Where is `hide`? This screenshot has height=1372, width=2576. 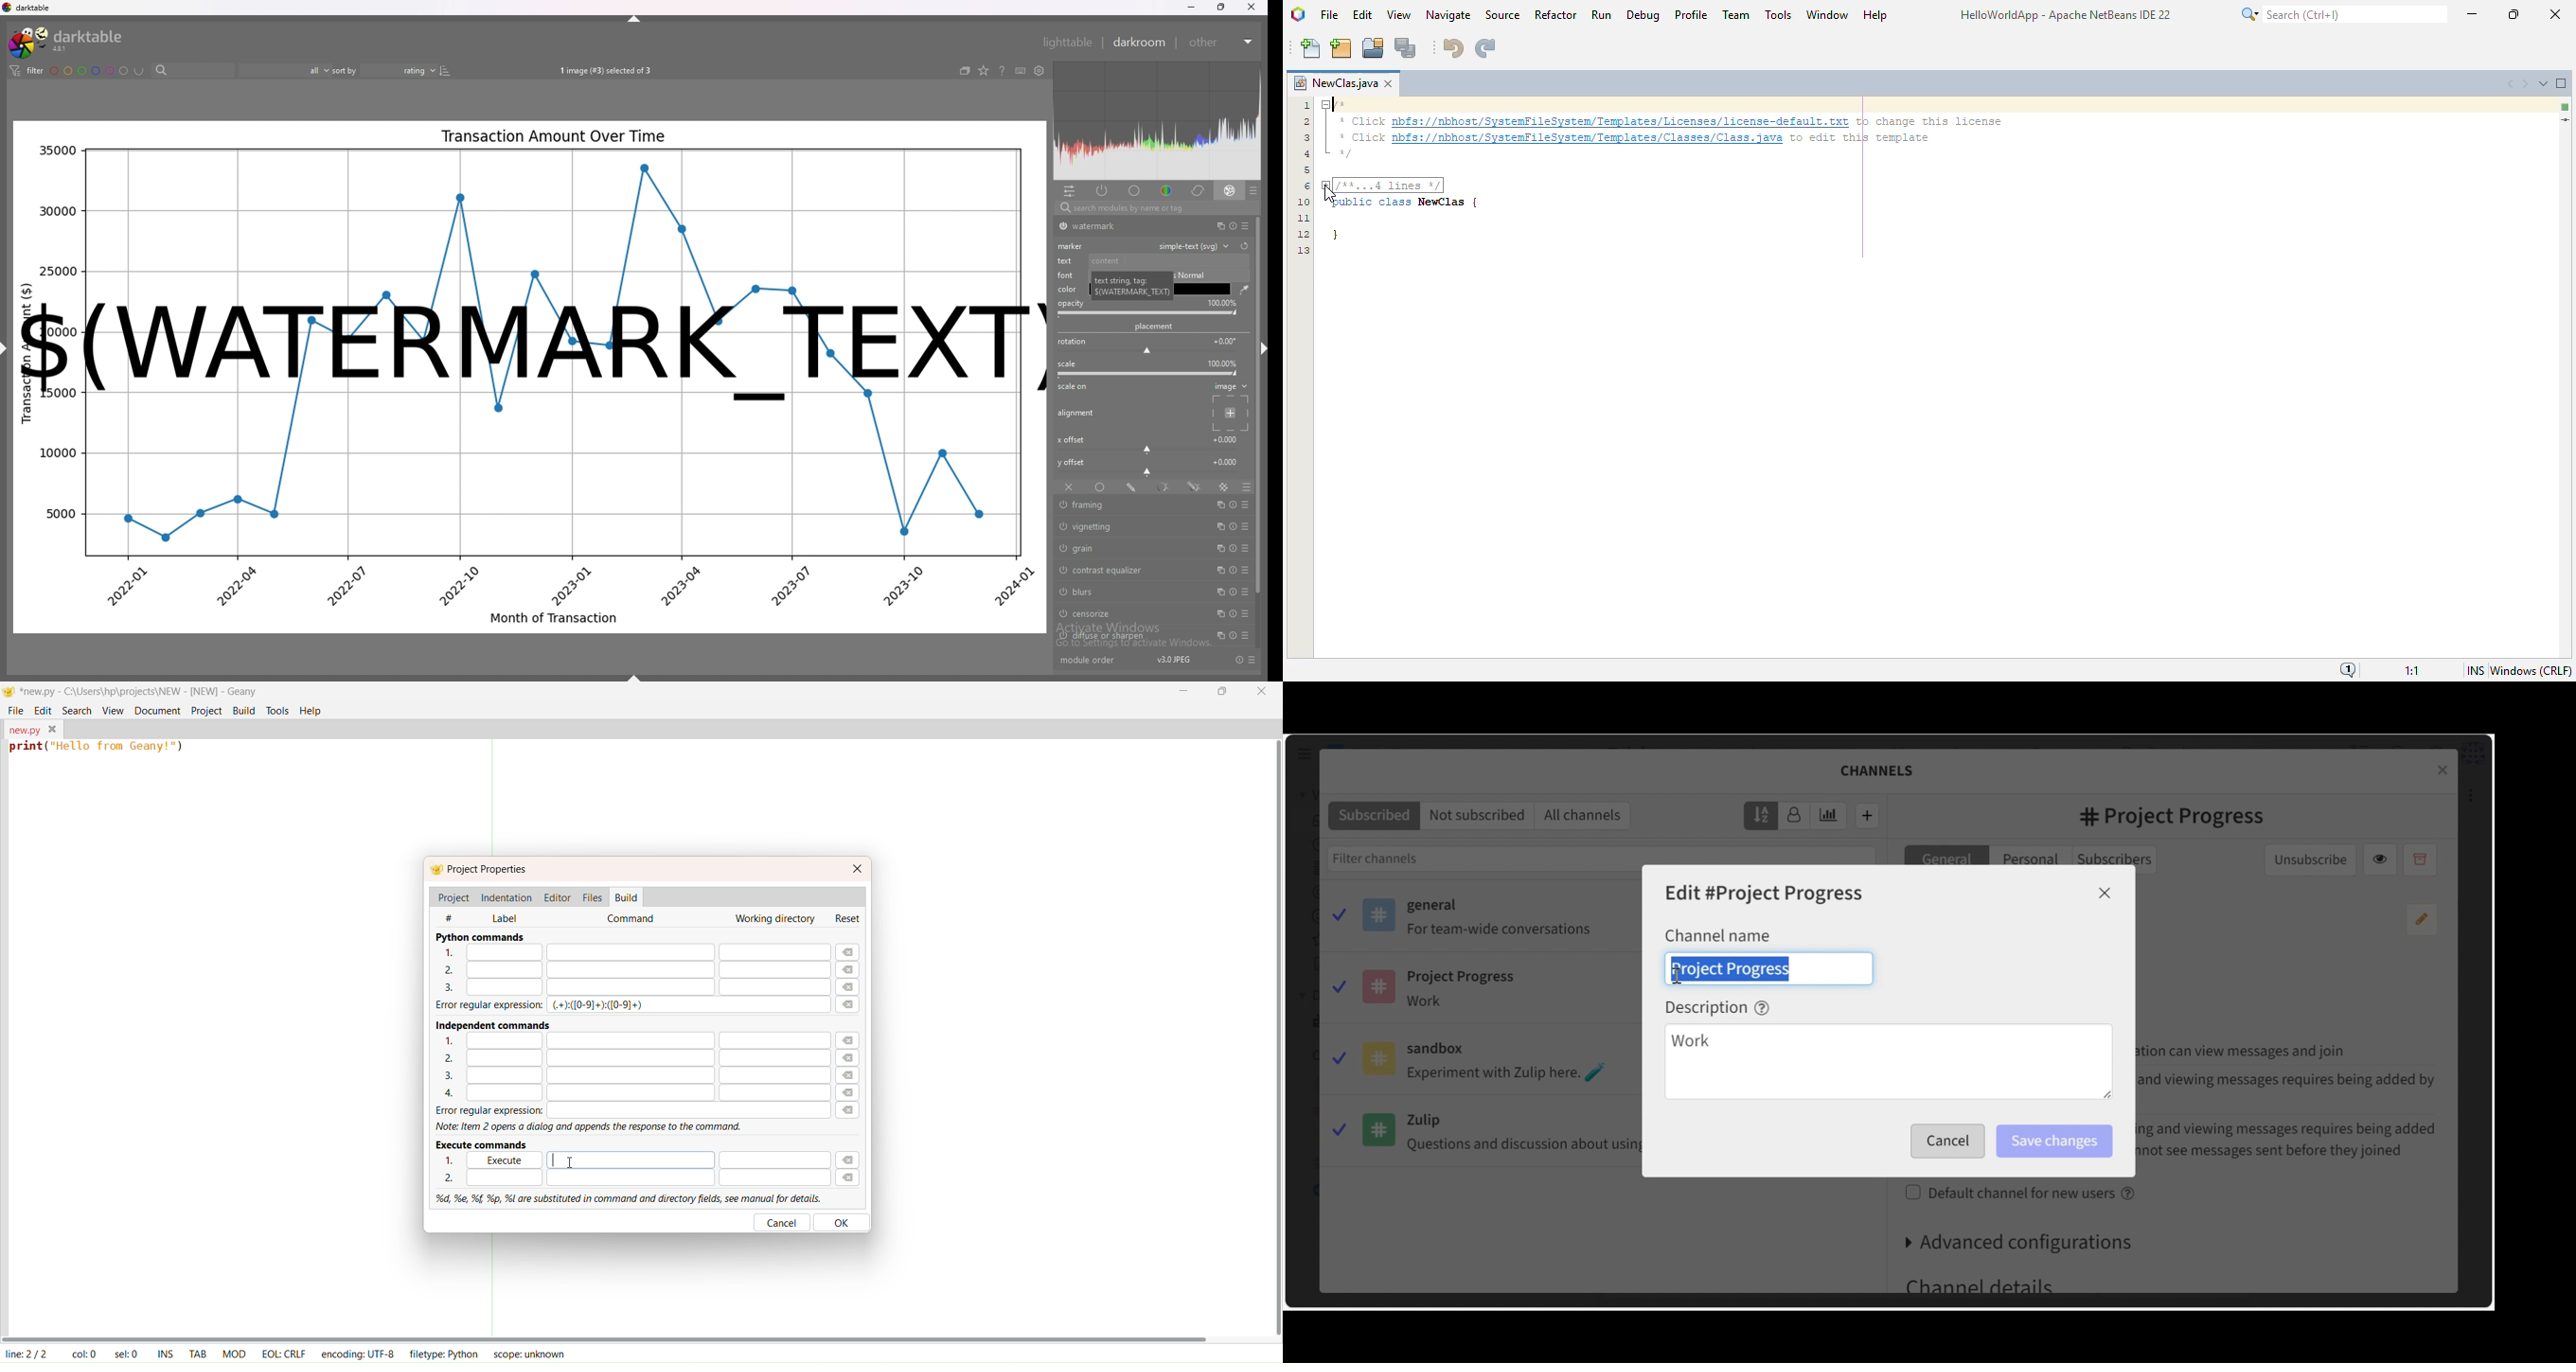
hide is located at coordinates (1260, 351).